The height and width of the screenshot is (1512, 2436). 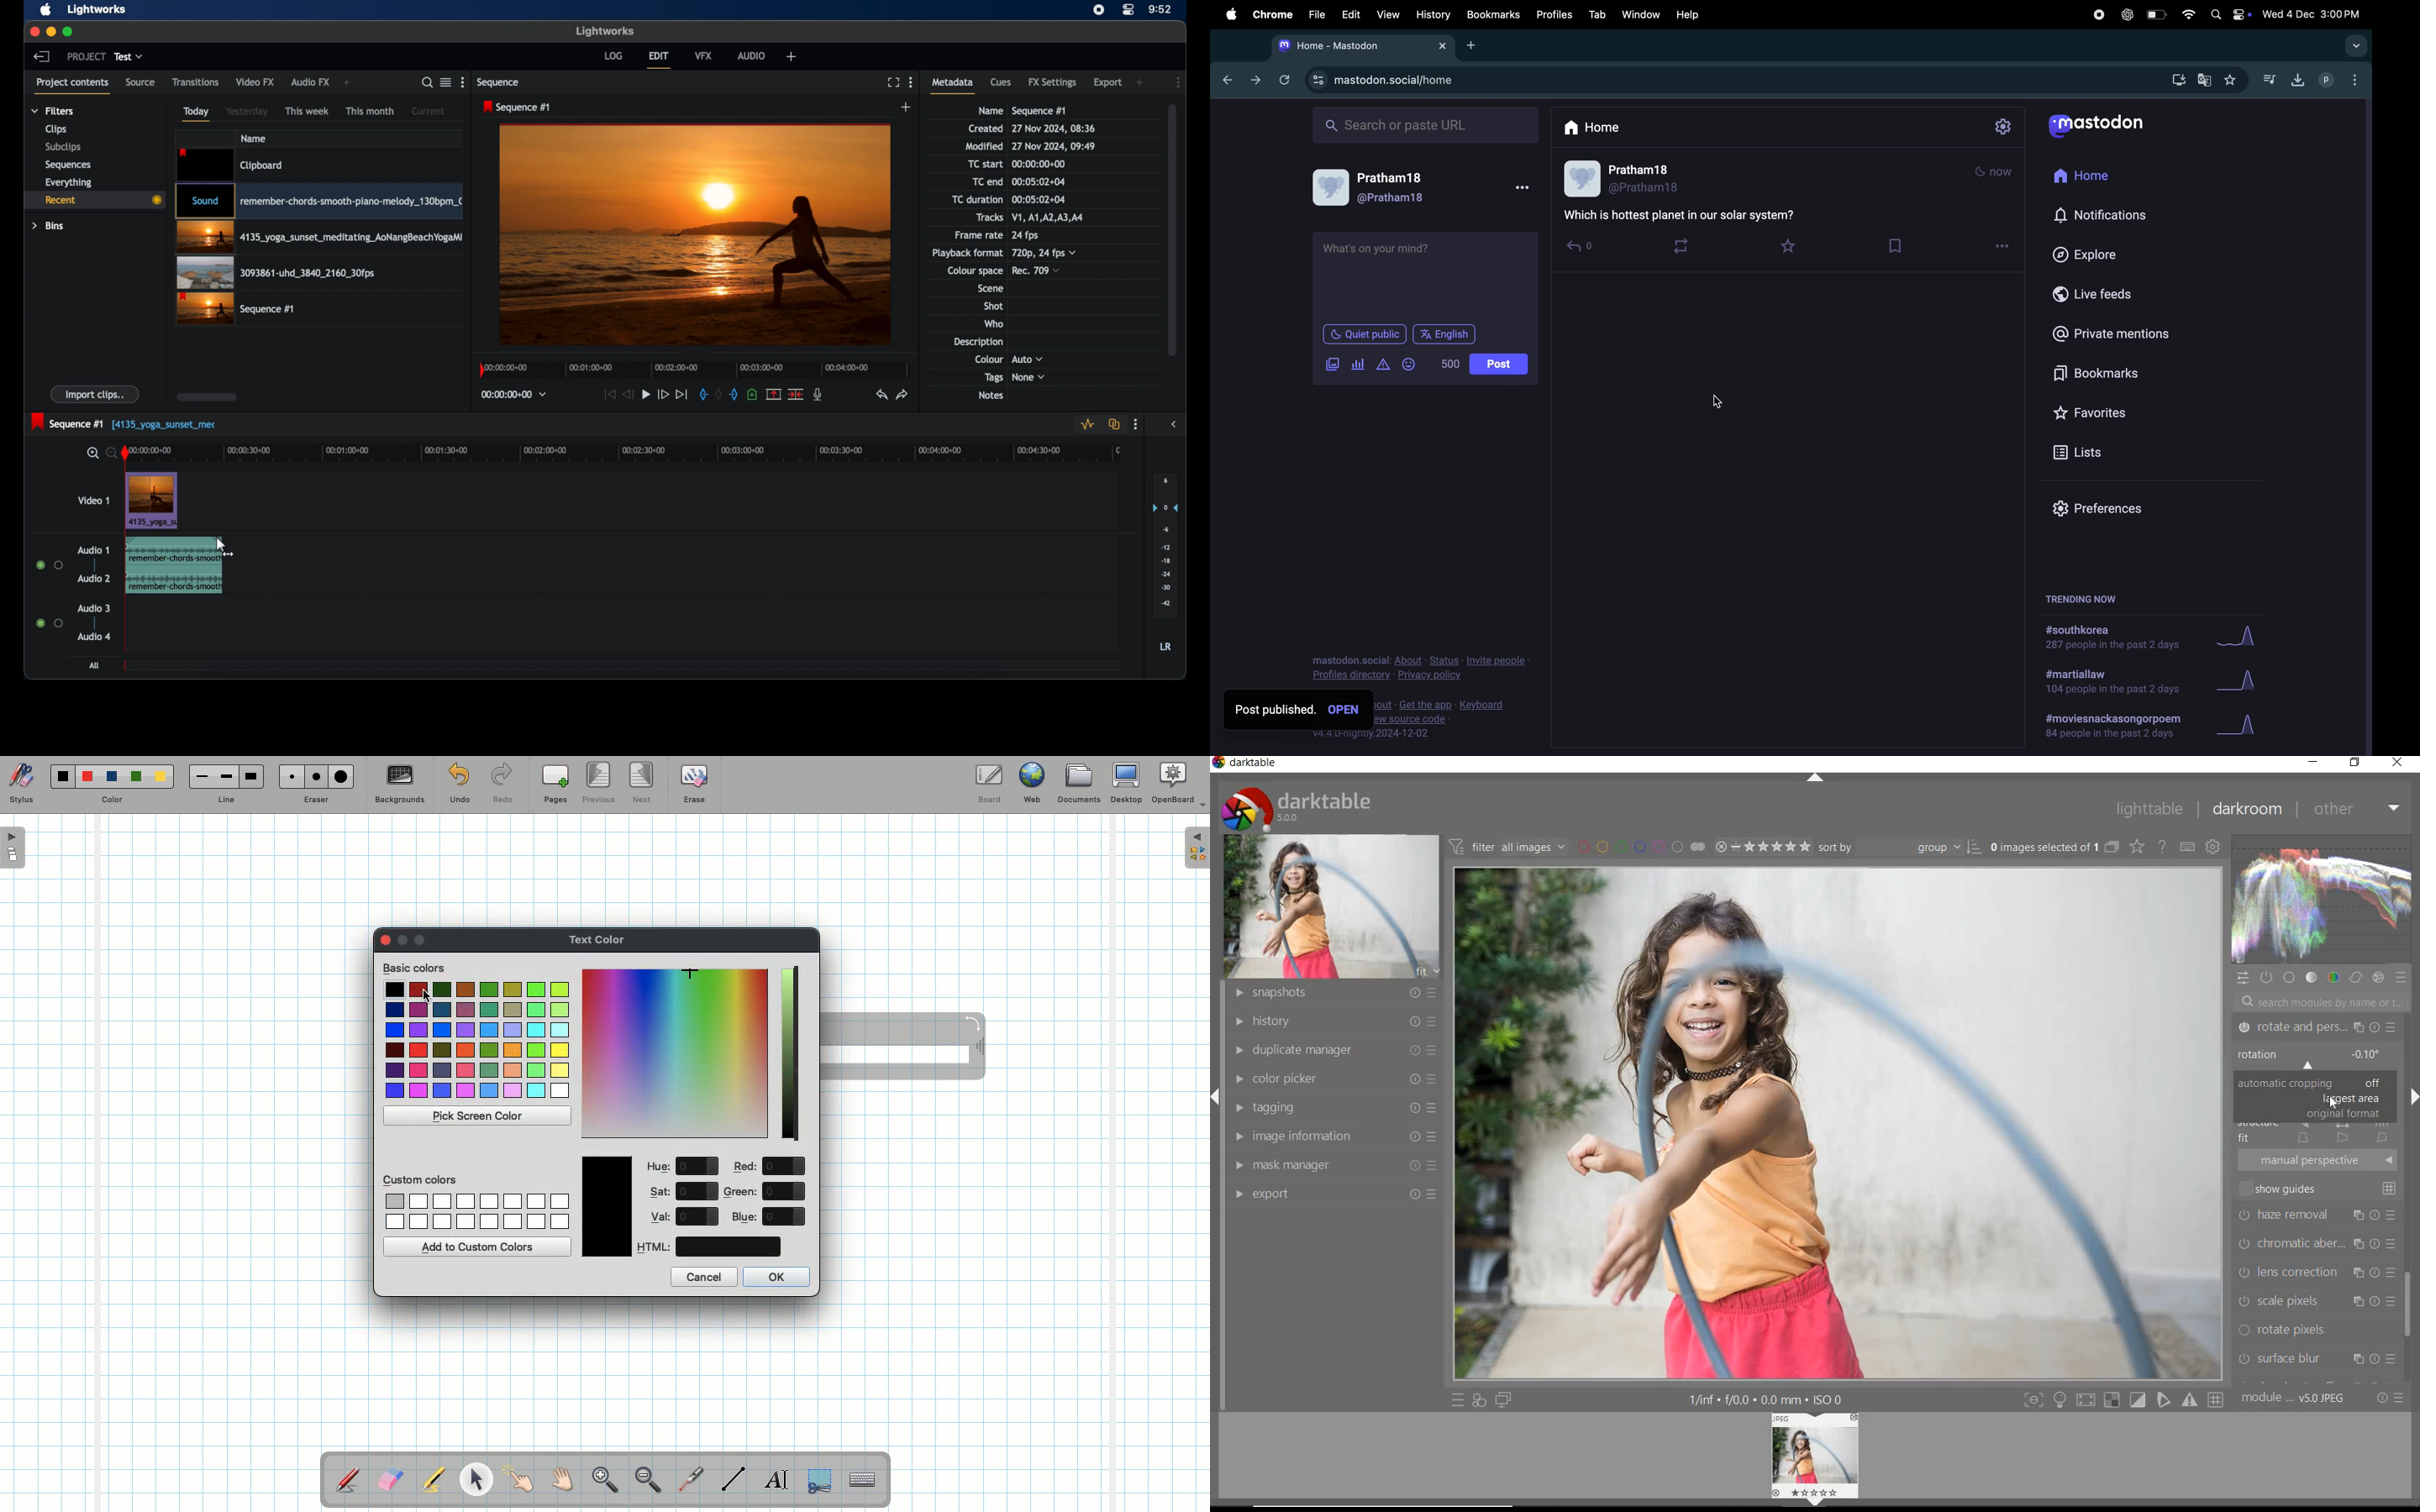 What do you see at coordinates (1336, 1193) in the screenshot?
I see `export` at bounding box center [1336, 1193].